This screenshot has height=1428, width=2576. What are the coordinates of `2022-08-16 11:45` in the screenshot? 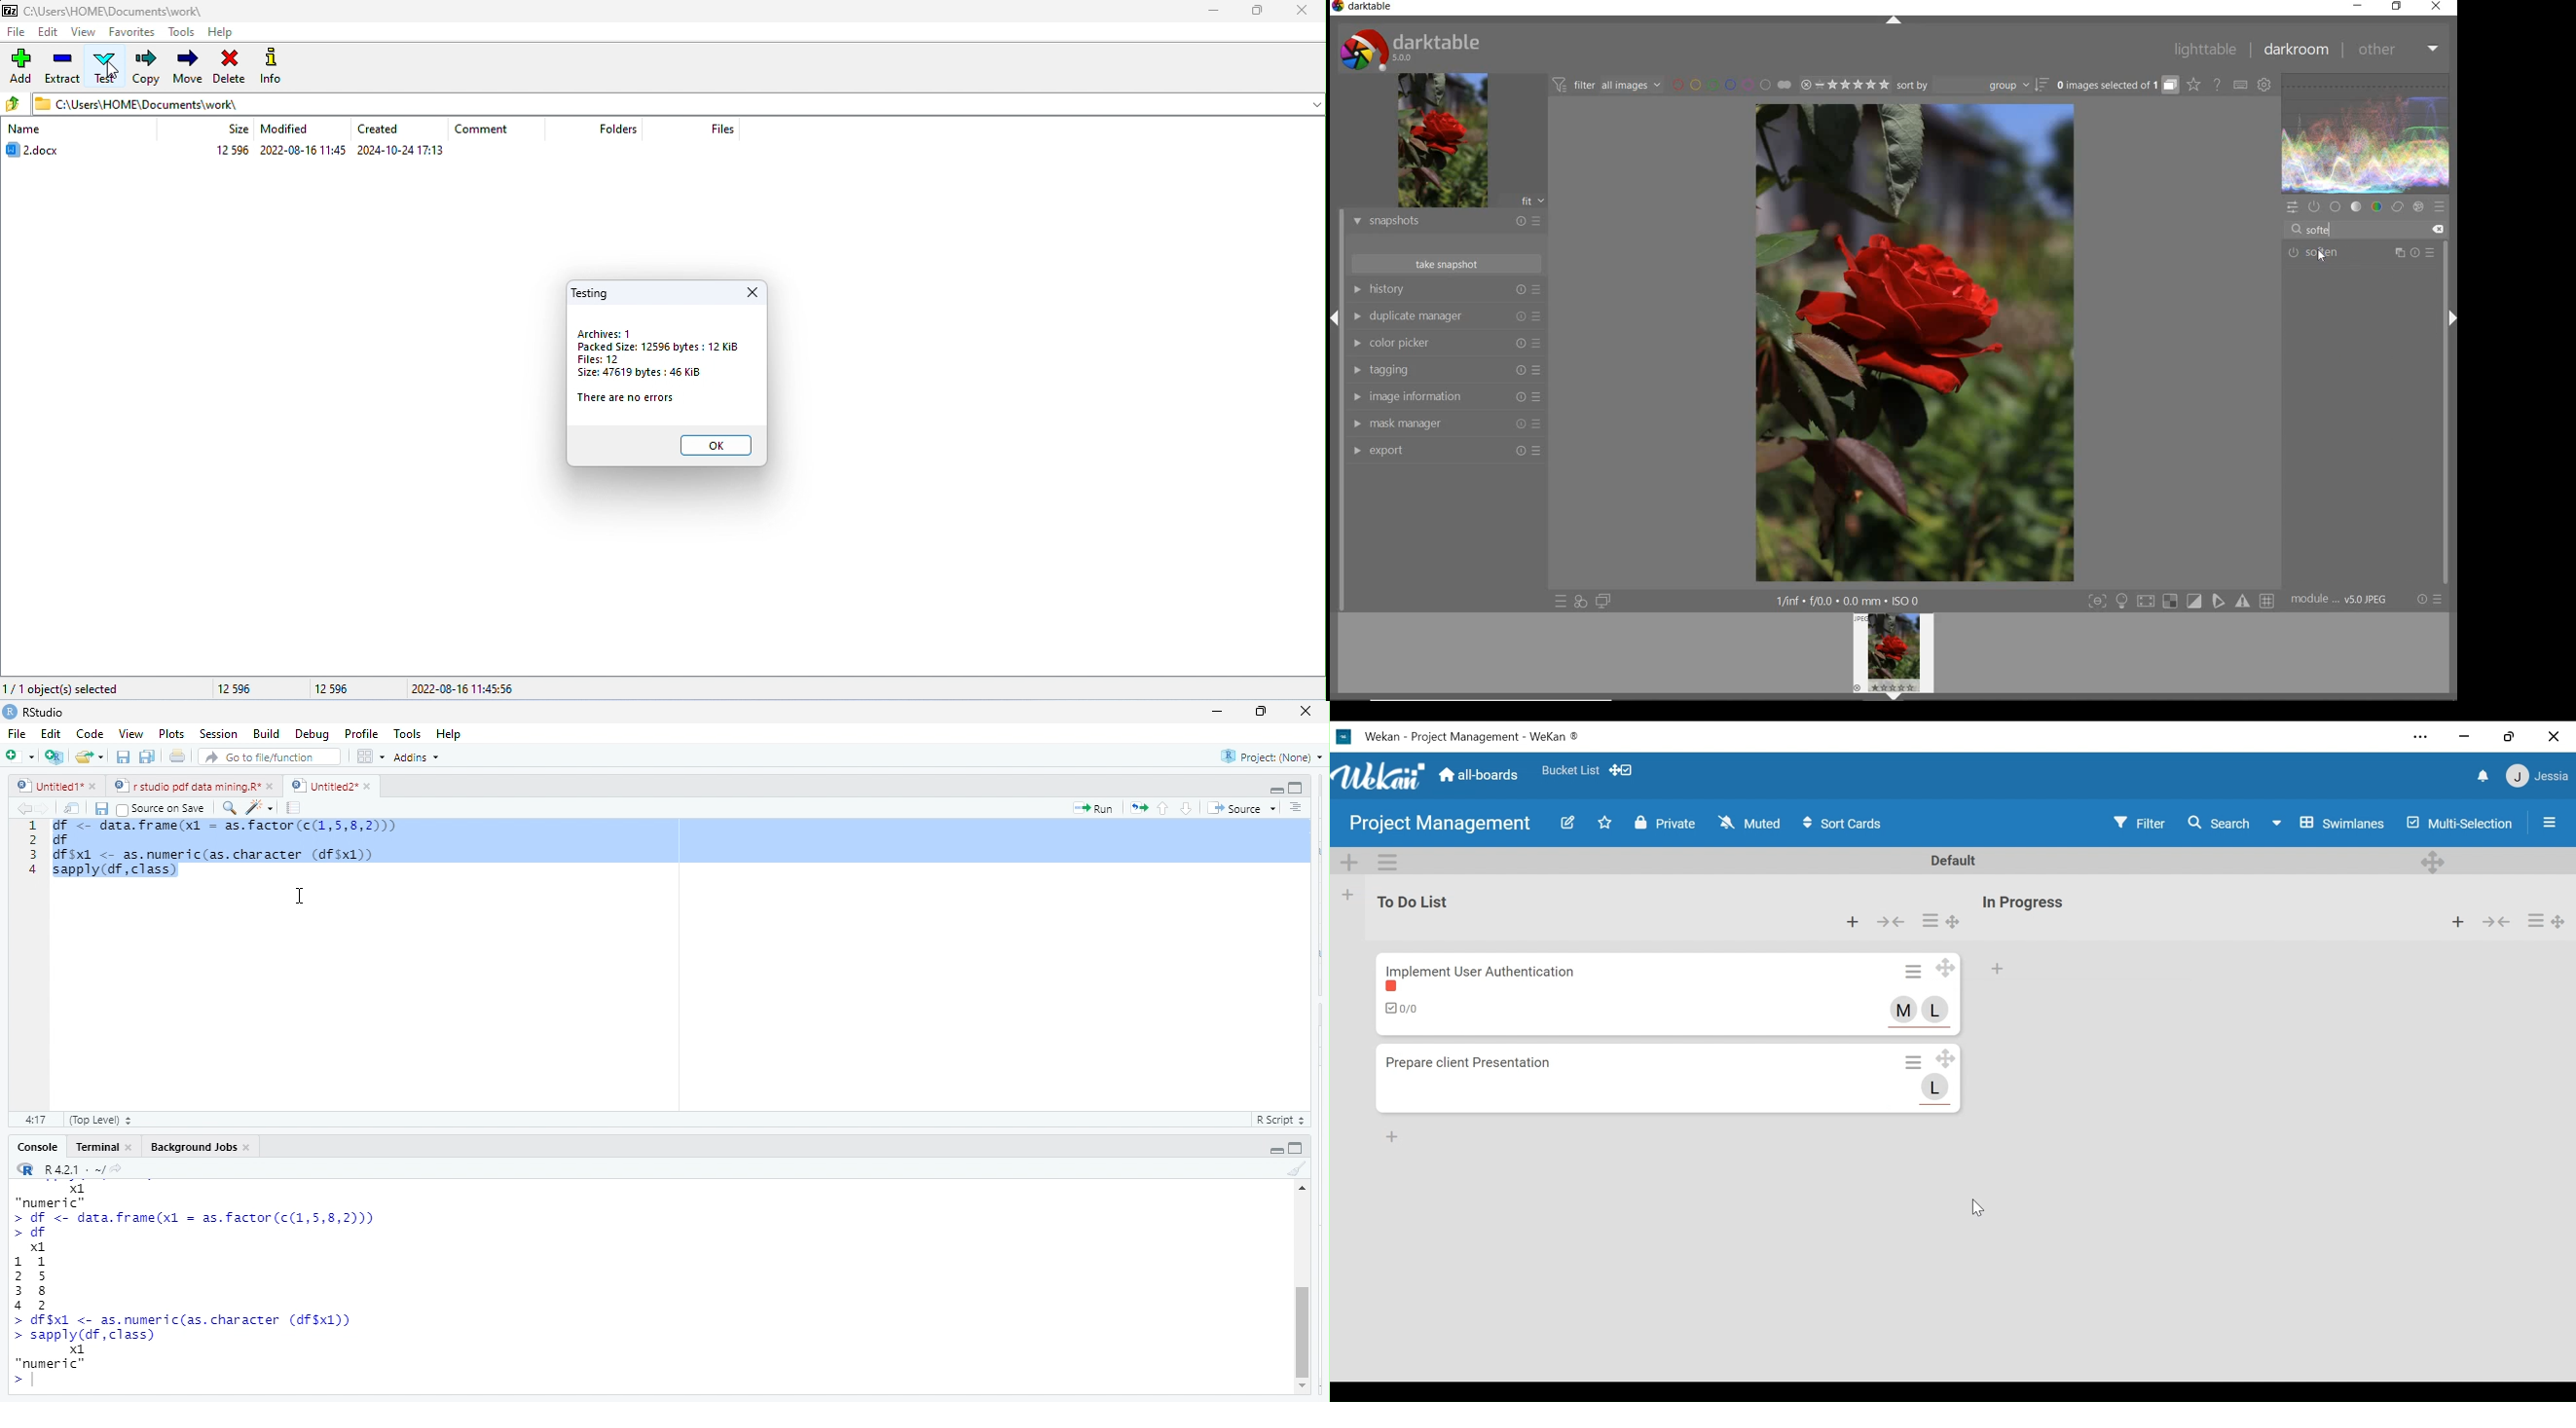 It's located at (303, 150).